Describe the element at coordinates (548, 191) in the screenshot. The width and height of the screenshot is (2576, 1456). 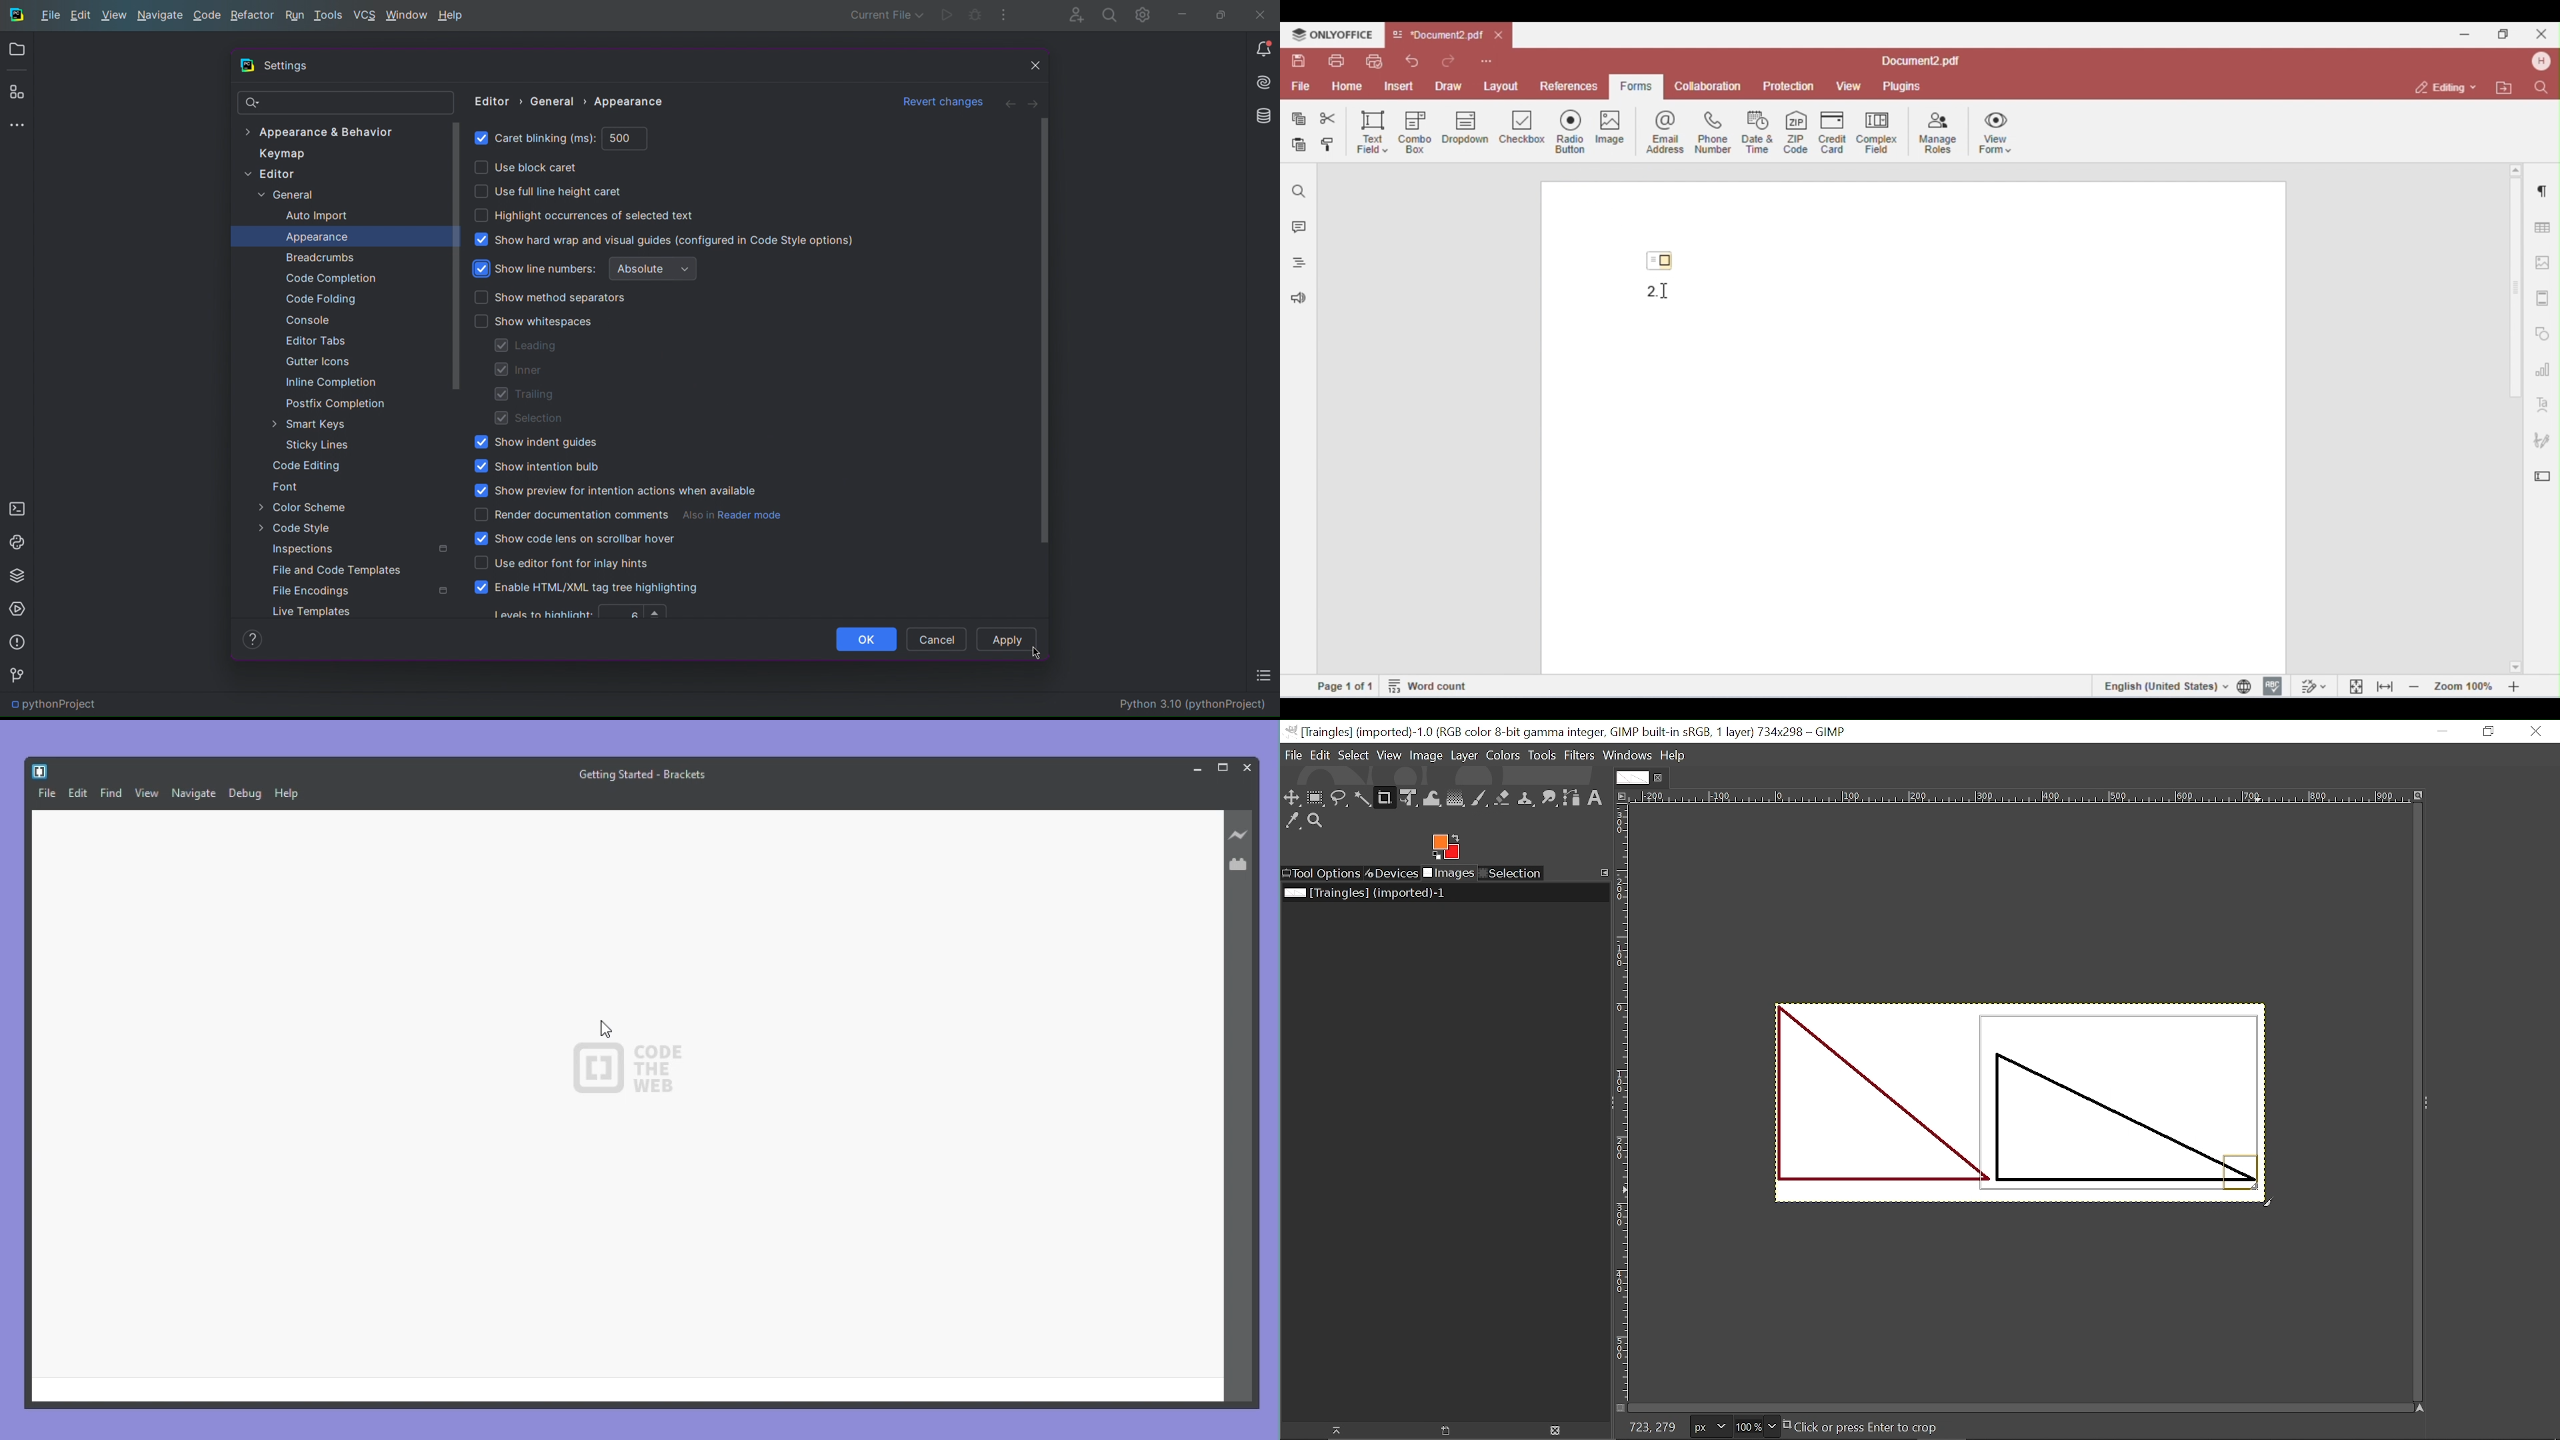
I see `Use full line height caret` at that location.